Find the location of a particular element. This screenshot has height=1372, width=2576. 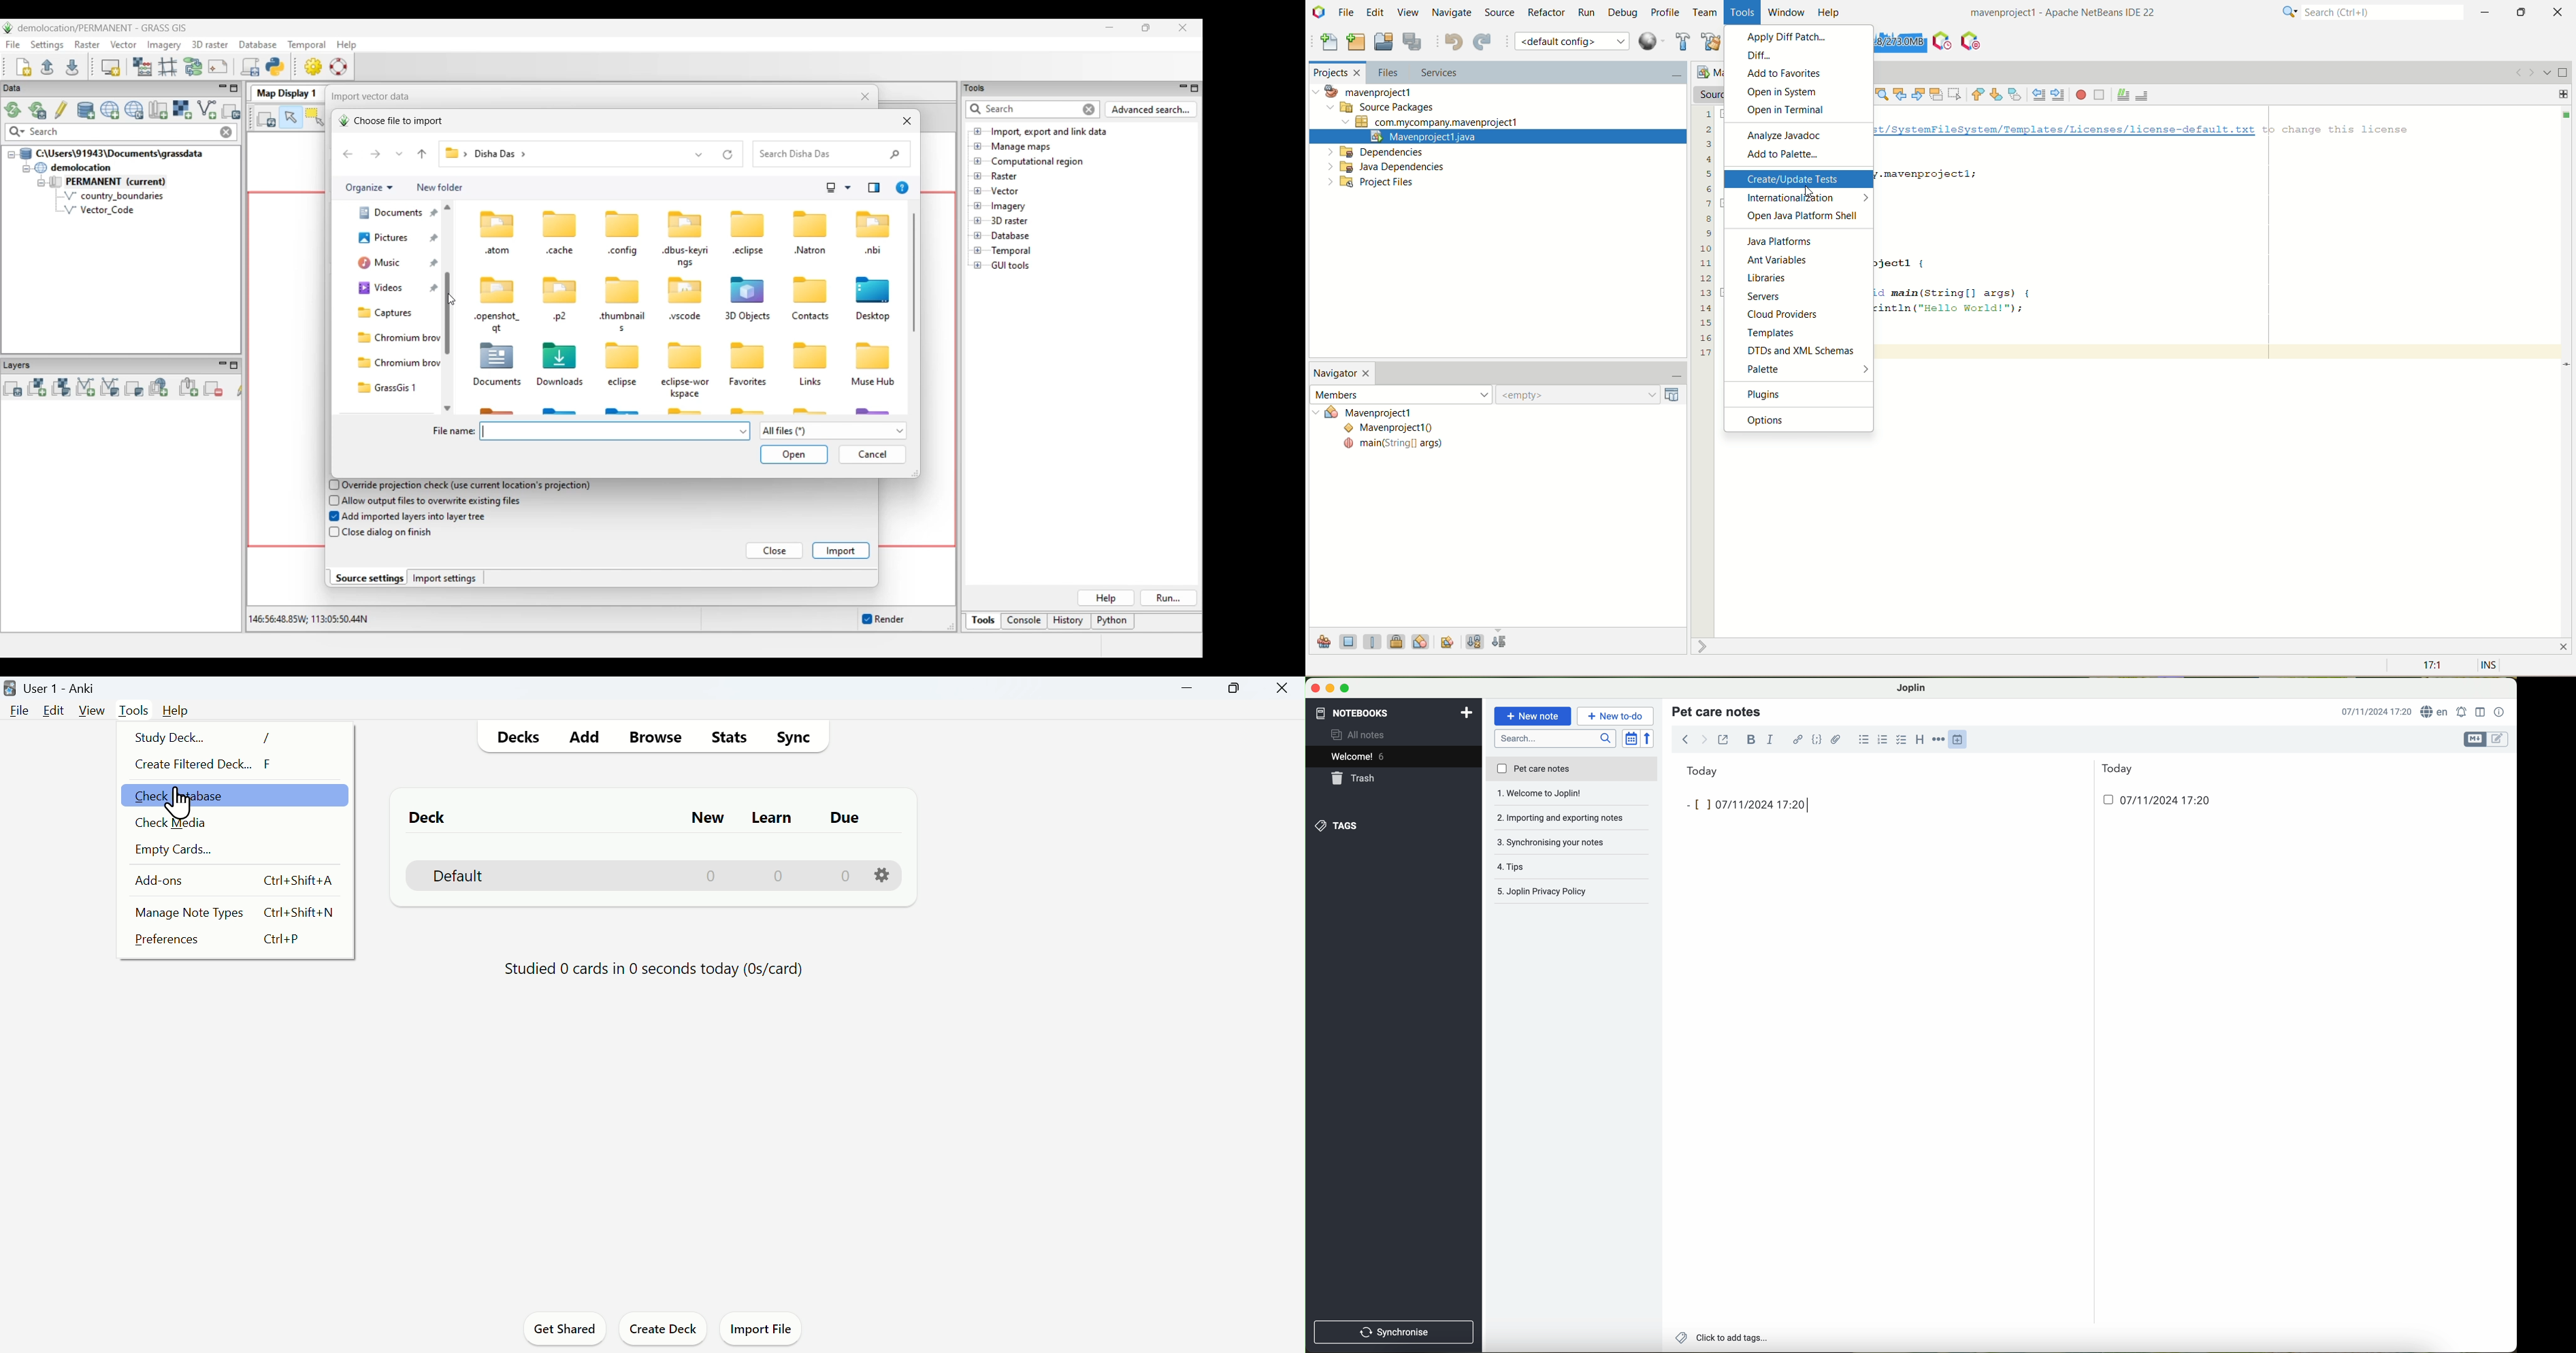

com.mycompany.mavenproject1 is located at coordinates (1432, 122).